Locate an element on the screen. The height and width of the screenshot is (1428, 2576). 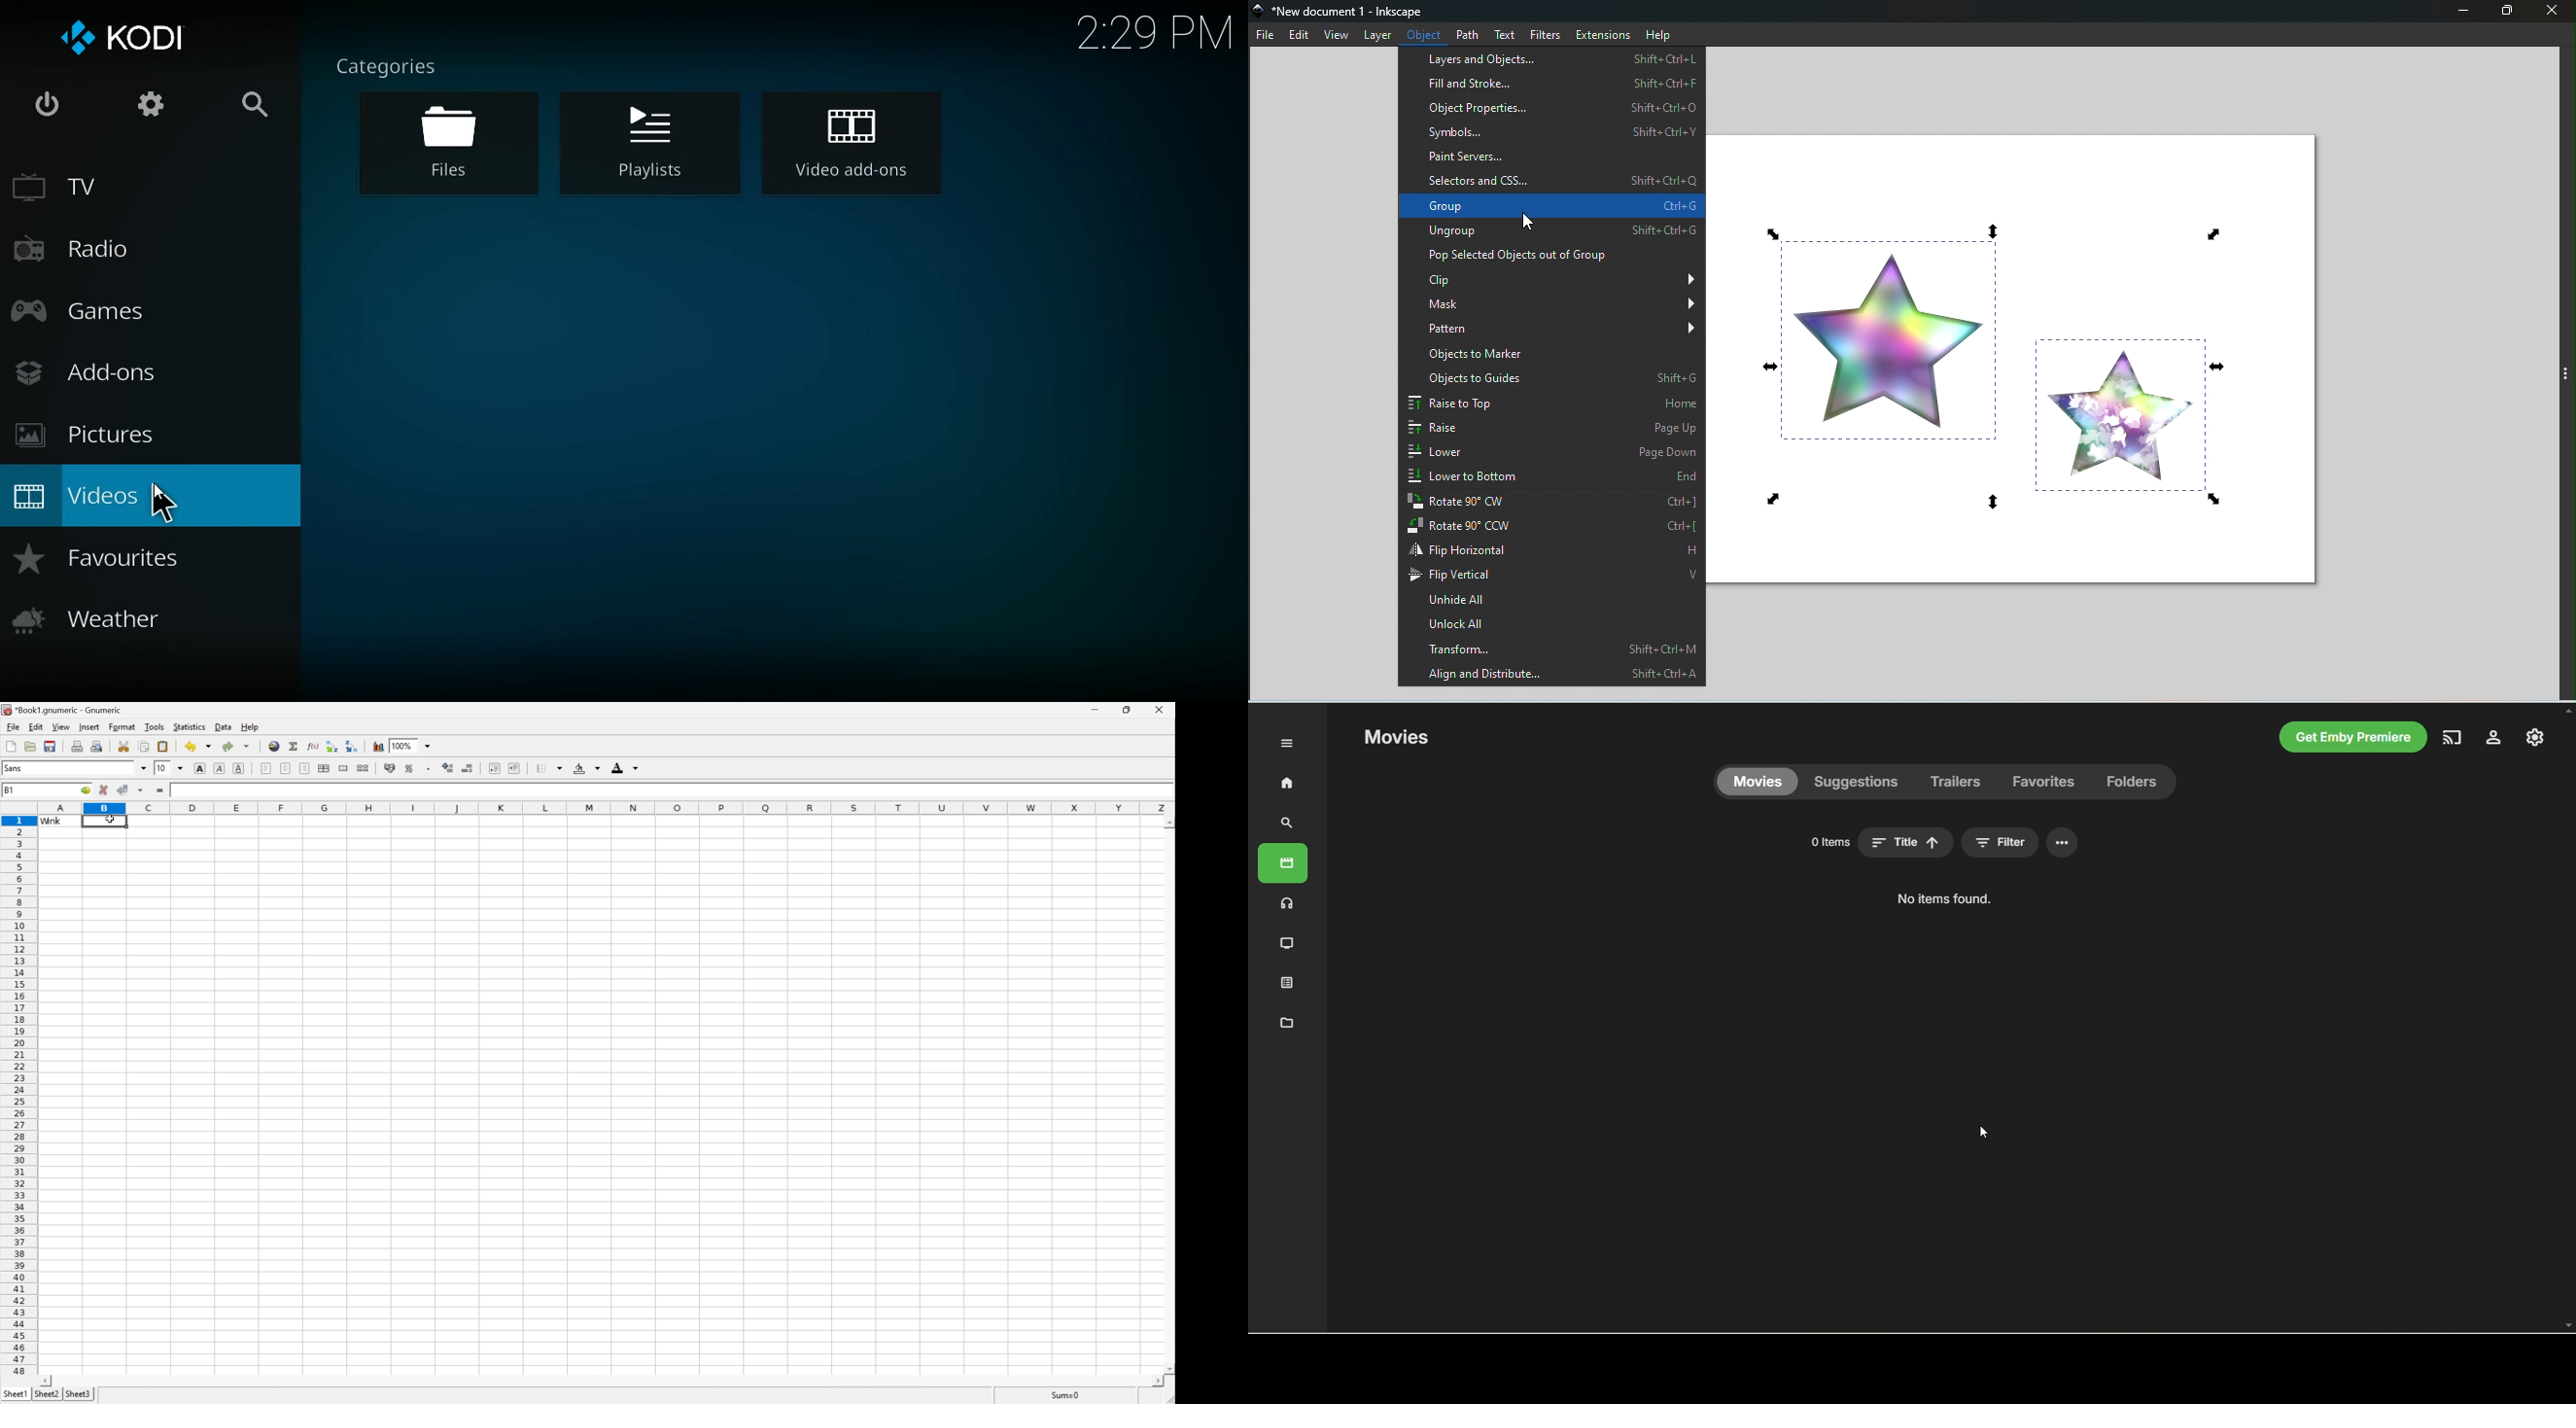
options is located at coordinates (2147, 842).